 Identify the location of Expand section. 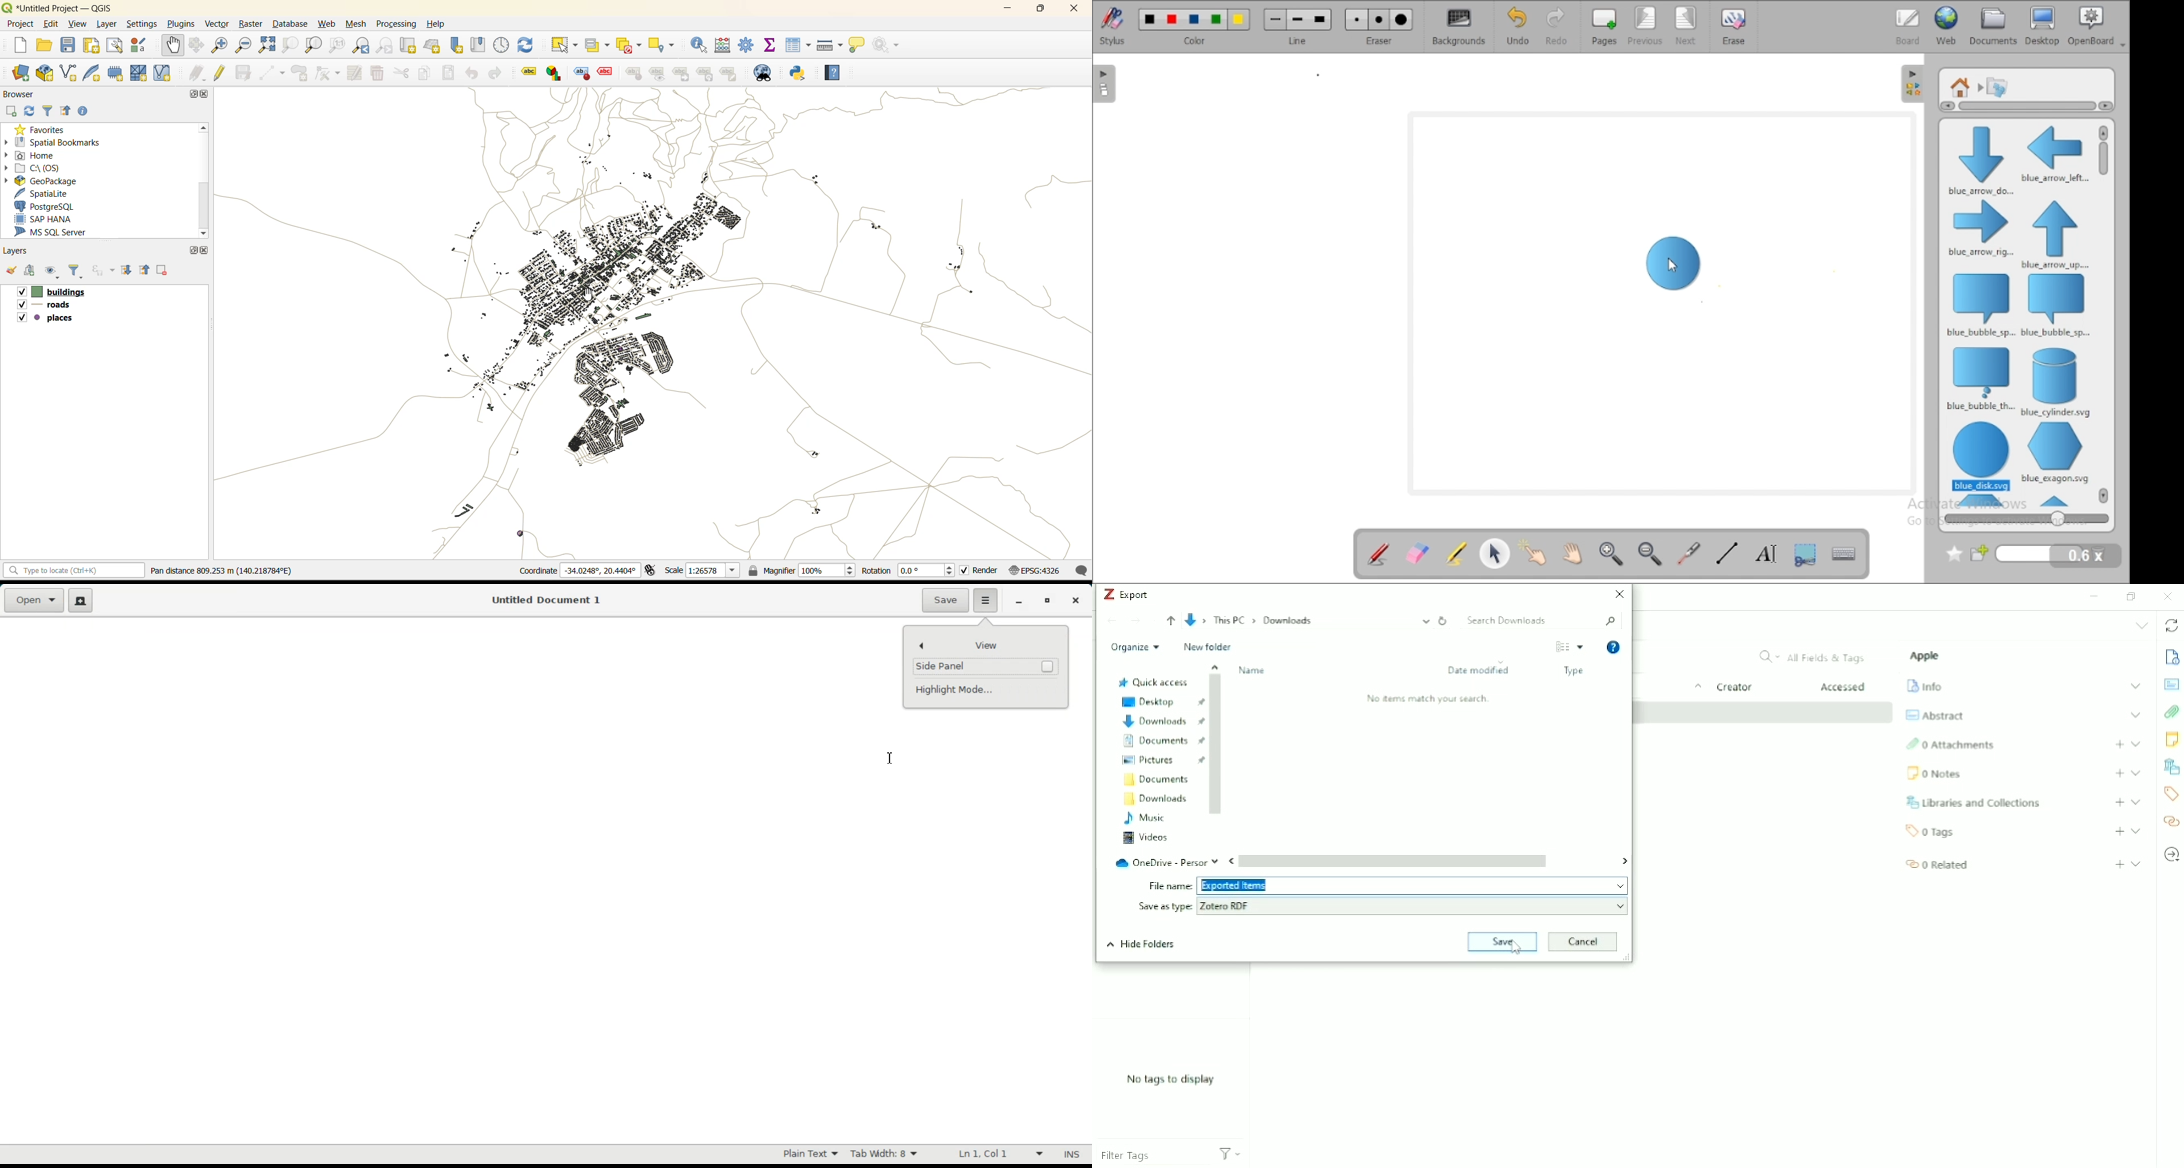
(2135, 715).